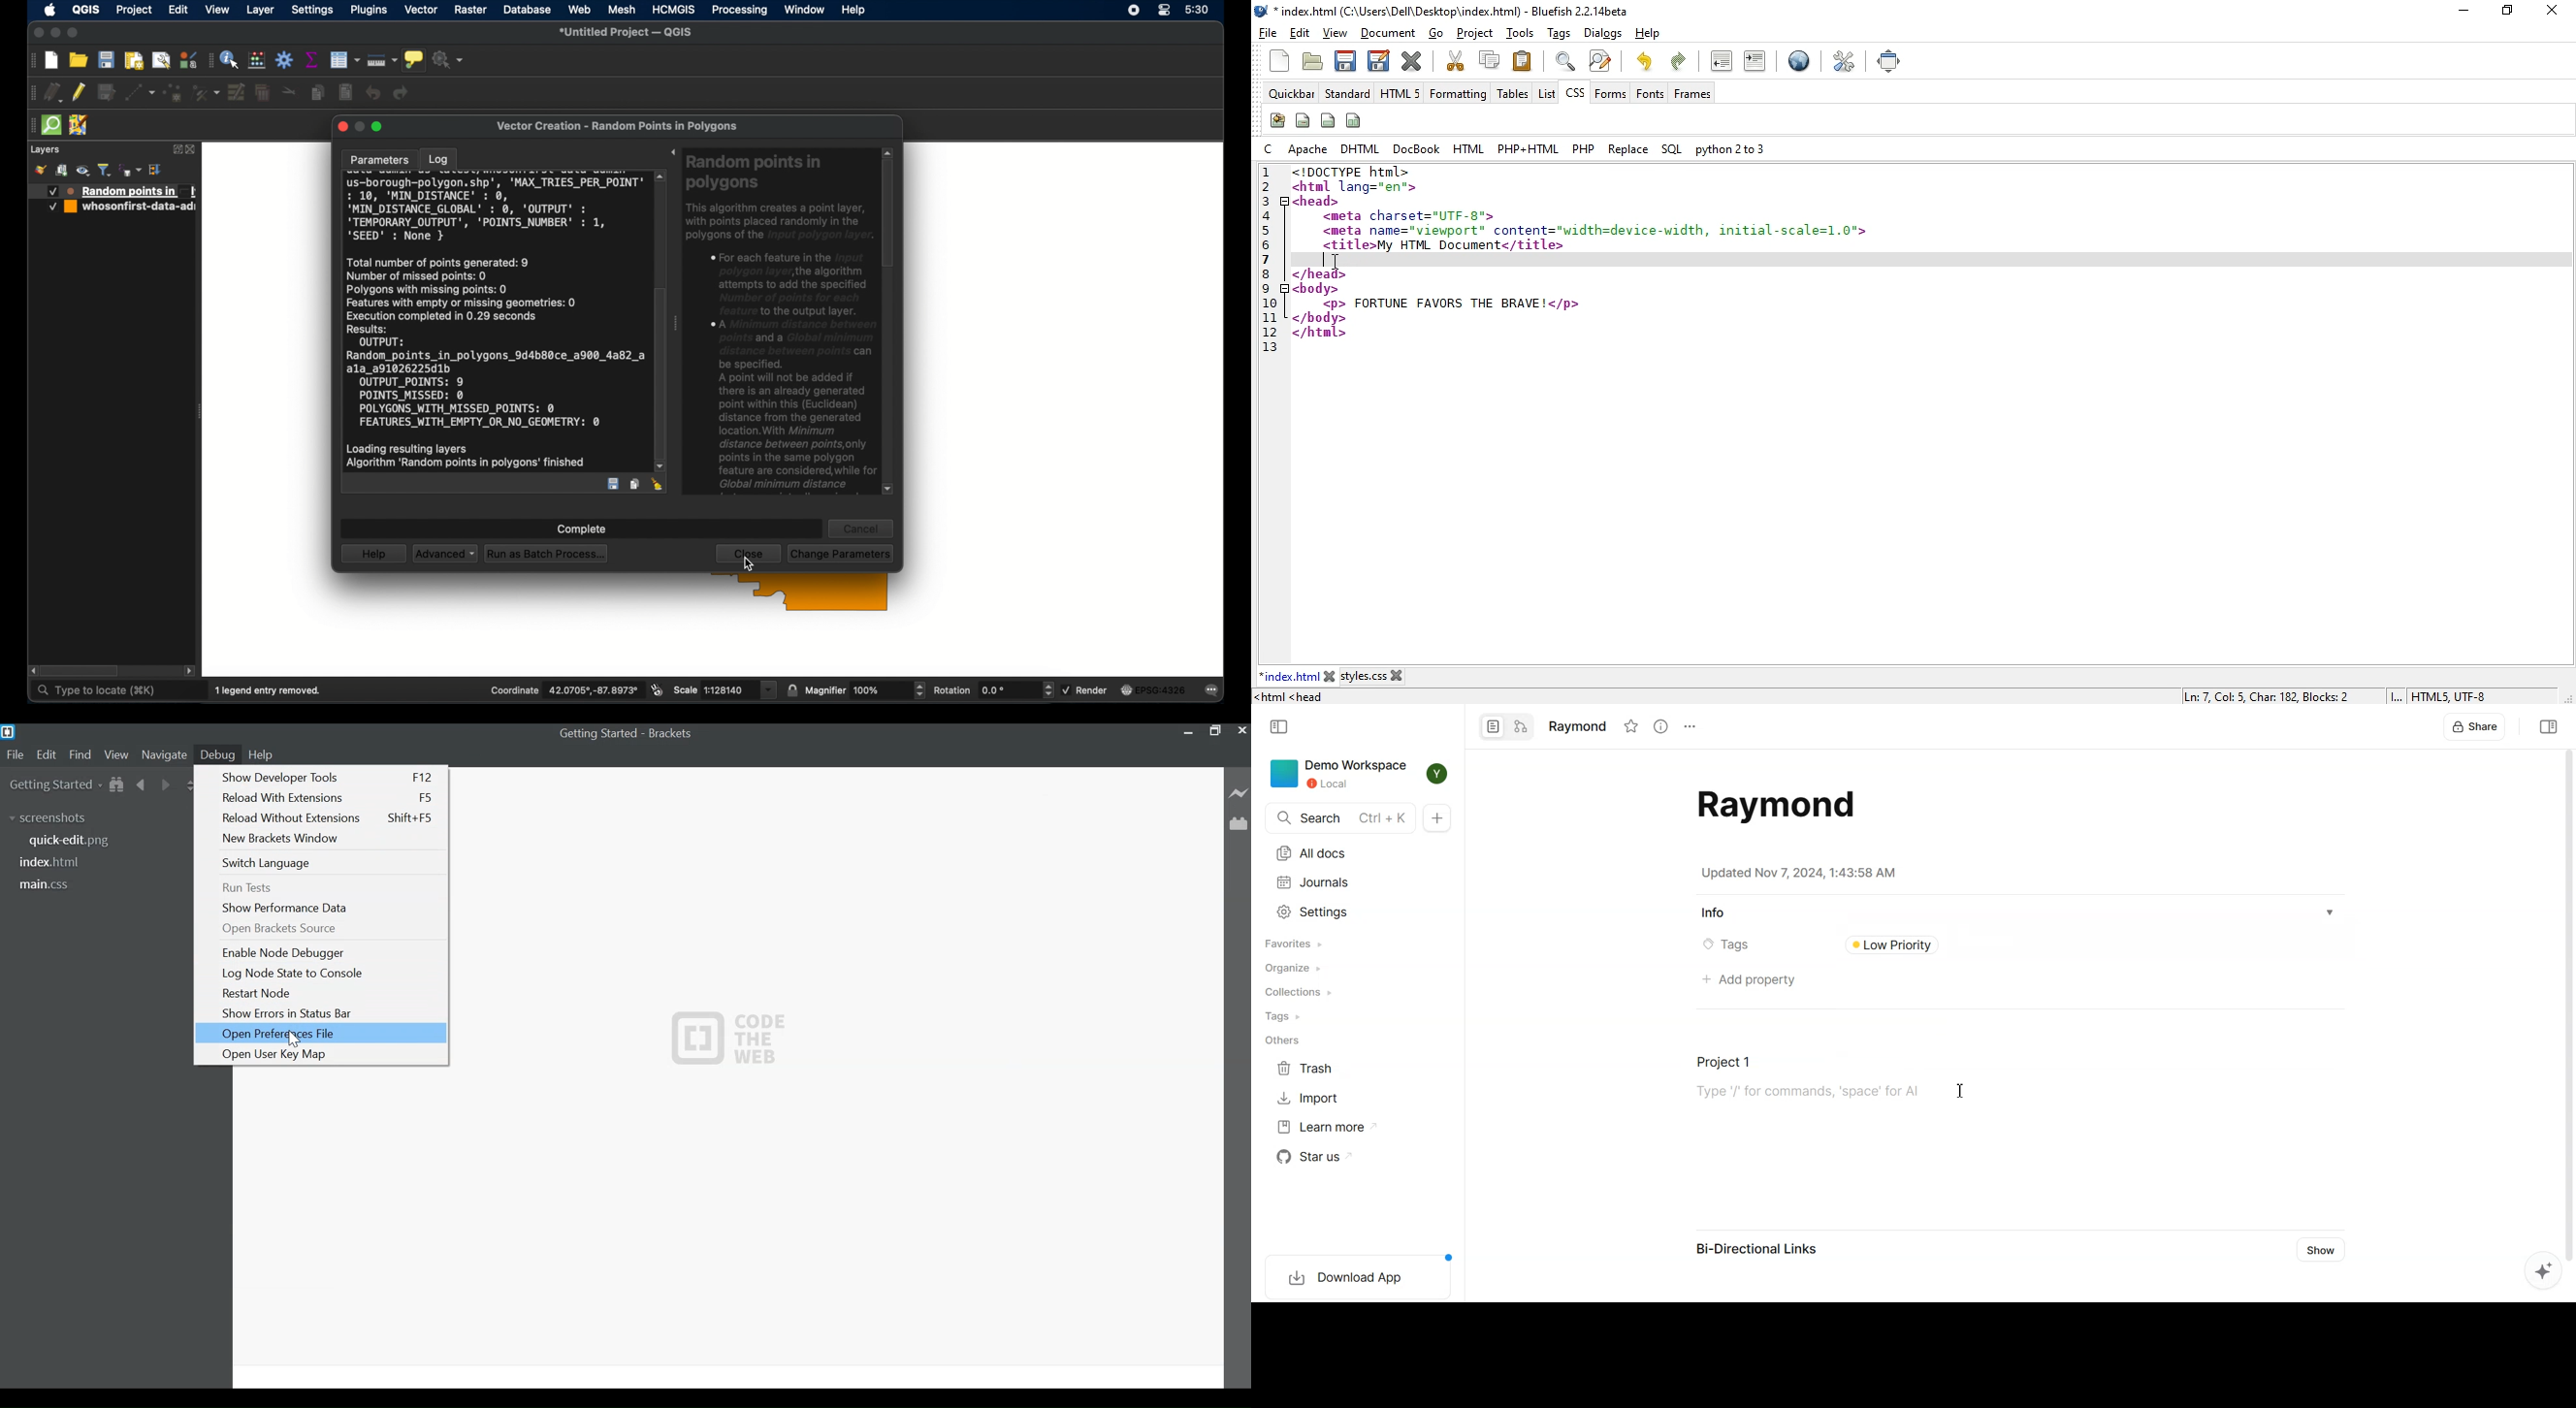 Image resolution: width=2576 pixels, height=1428 pixels. What do you see at coordinates (117, 754) in the screenshot?
I see `View ` at bounding box center [117, 754].